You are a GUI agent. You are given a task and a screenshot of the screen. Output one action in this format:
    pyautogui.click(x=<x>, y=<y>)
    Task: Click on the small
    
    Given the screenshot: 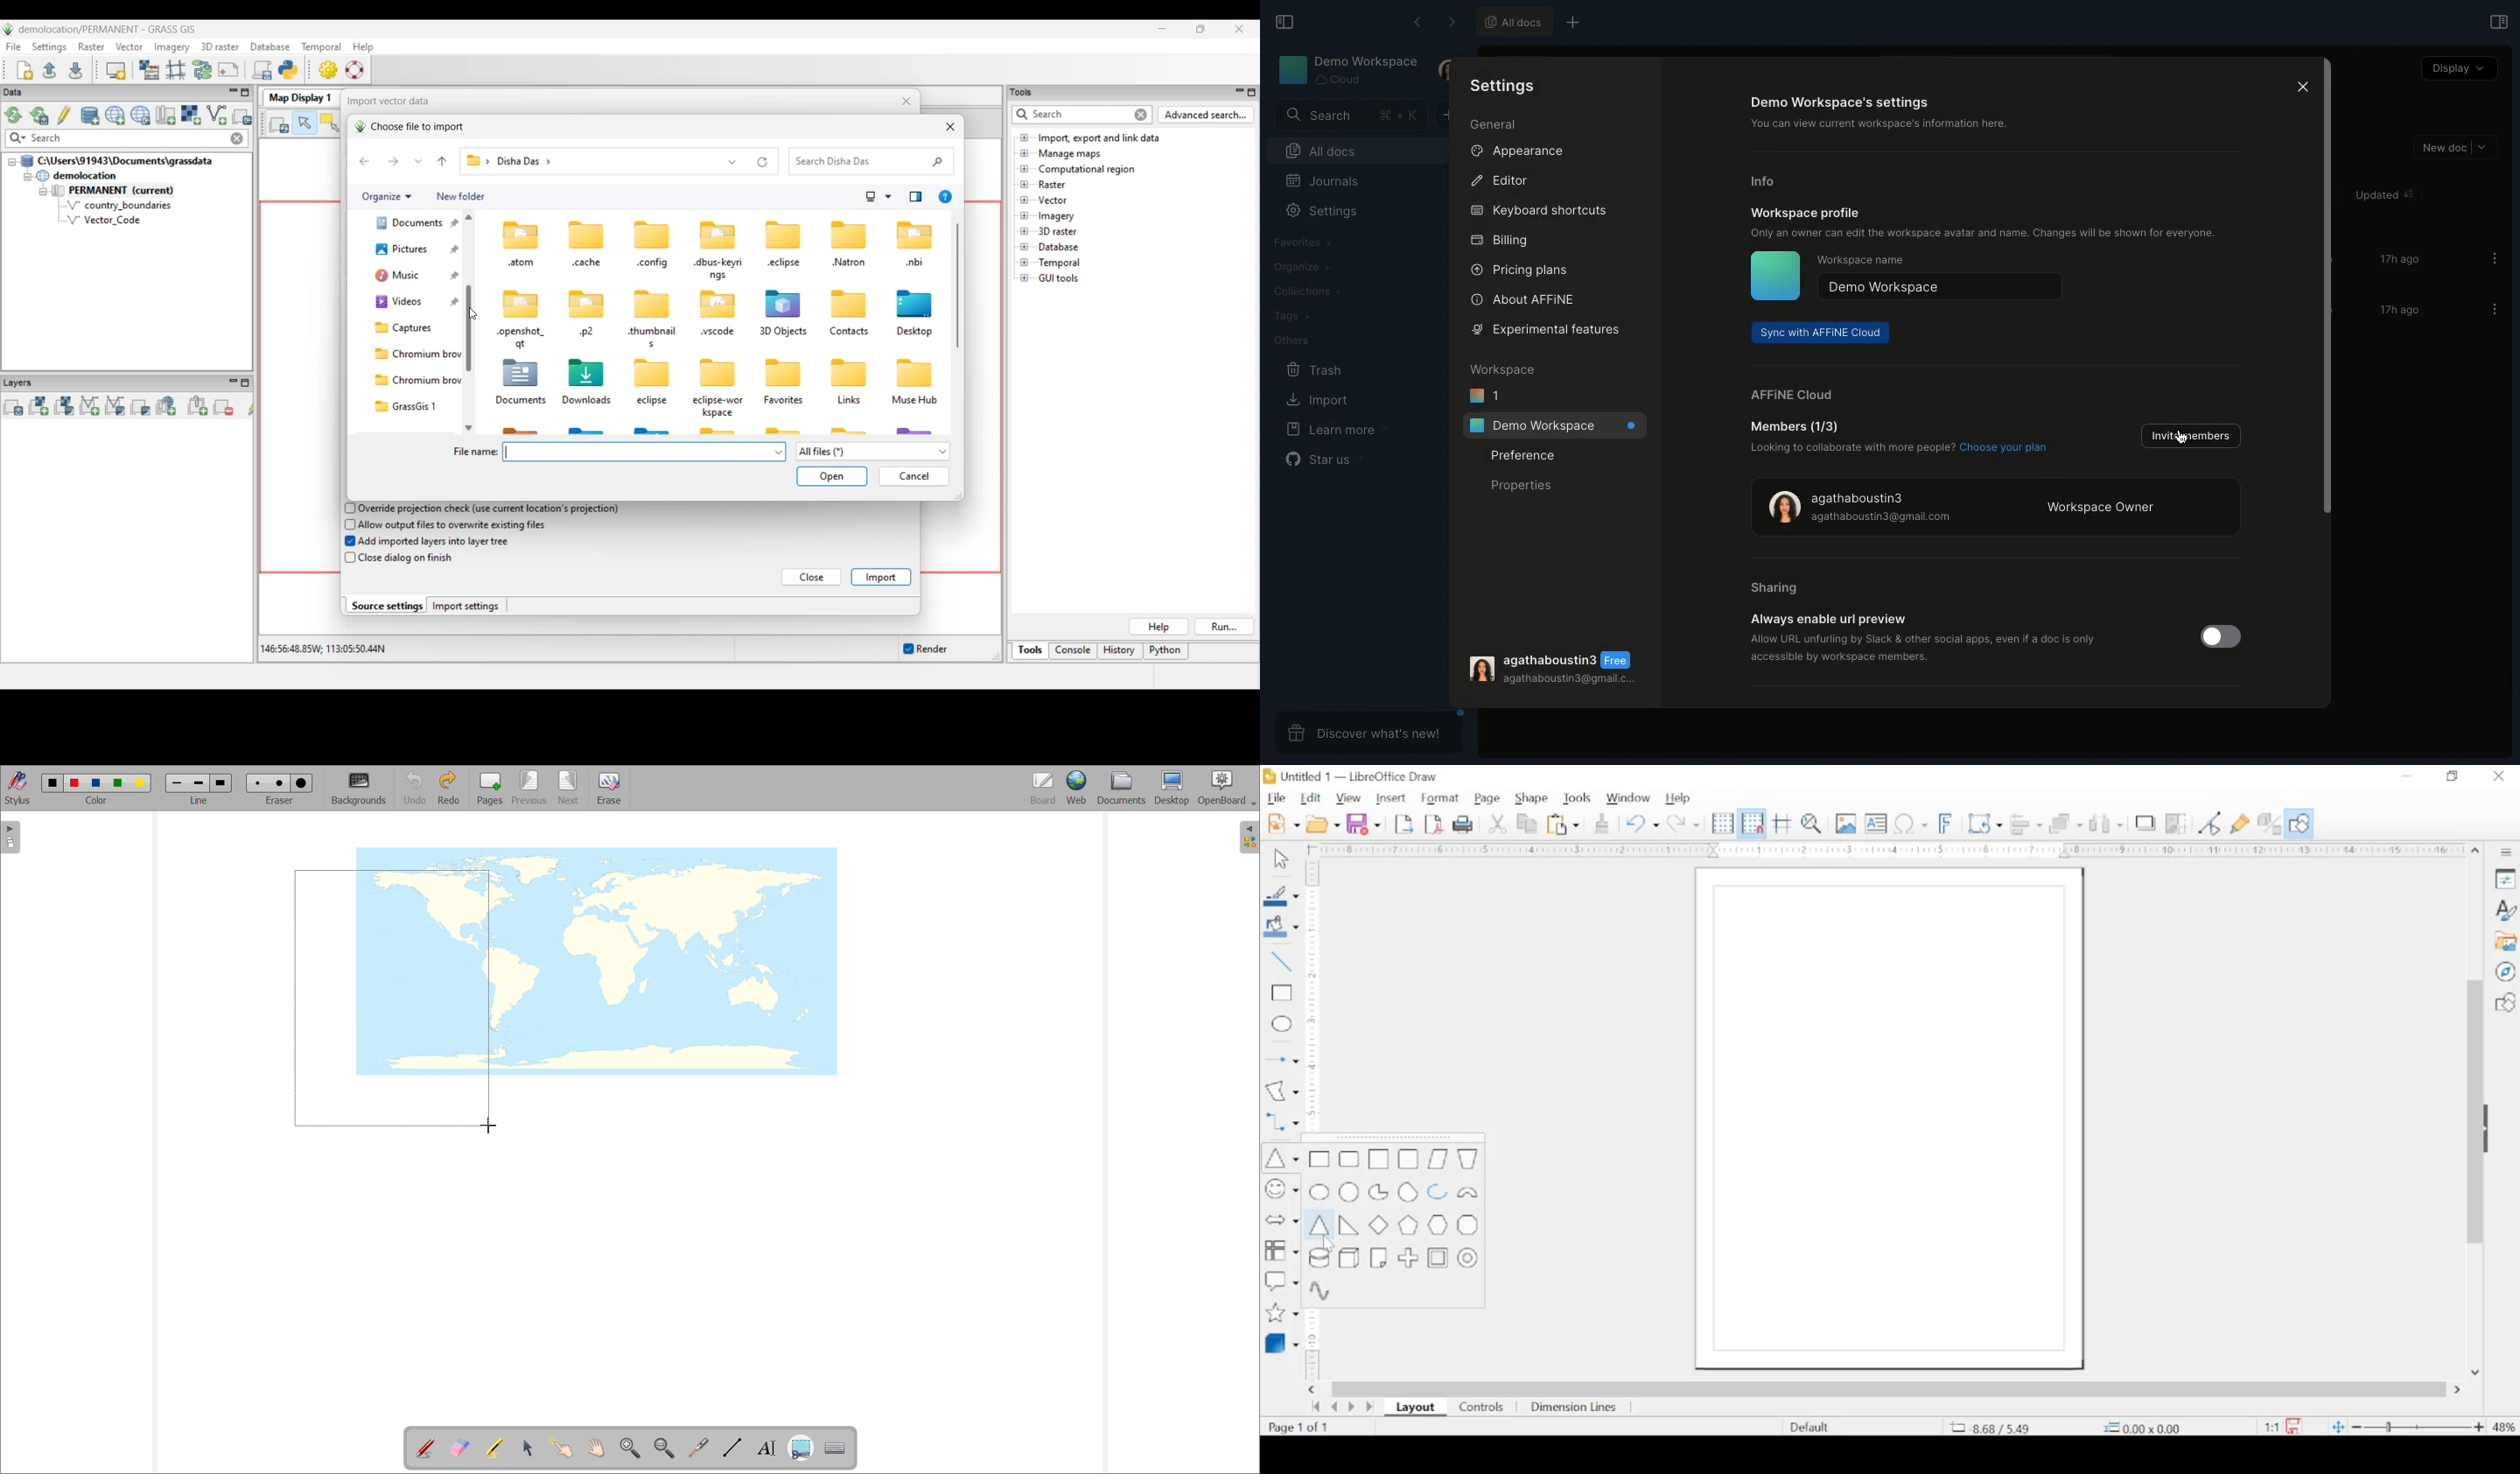 What is the action you would take?
    pyautogui.click(x=256, y=782)
    